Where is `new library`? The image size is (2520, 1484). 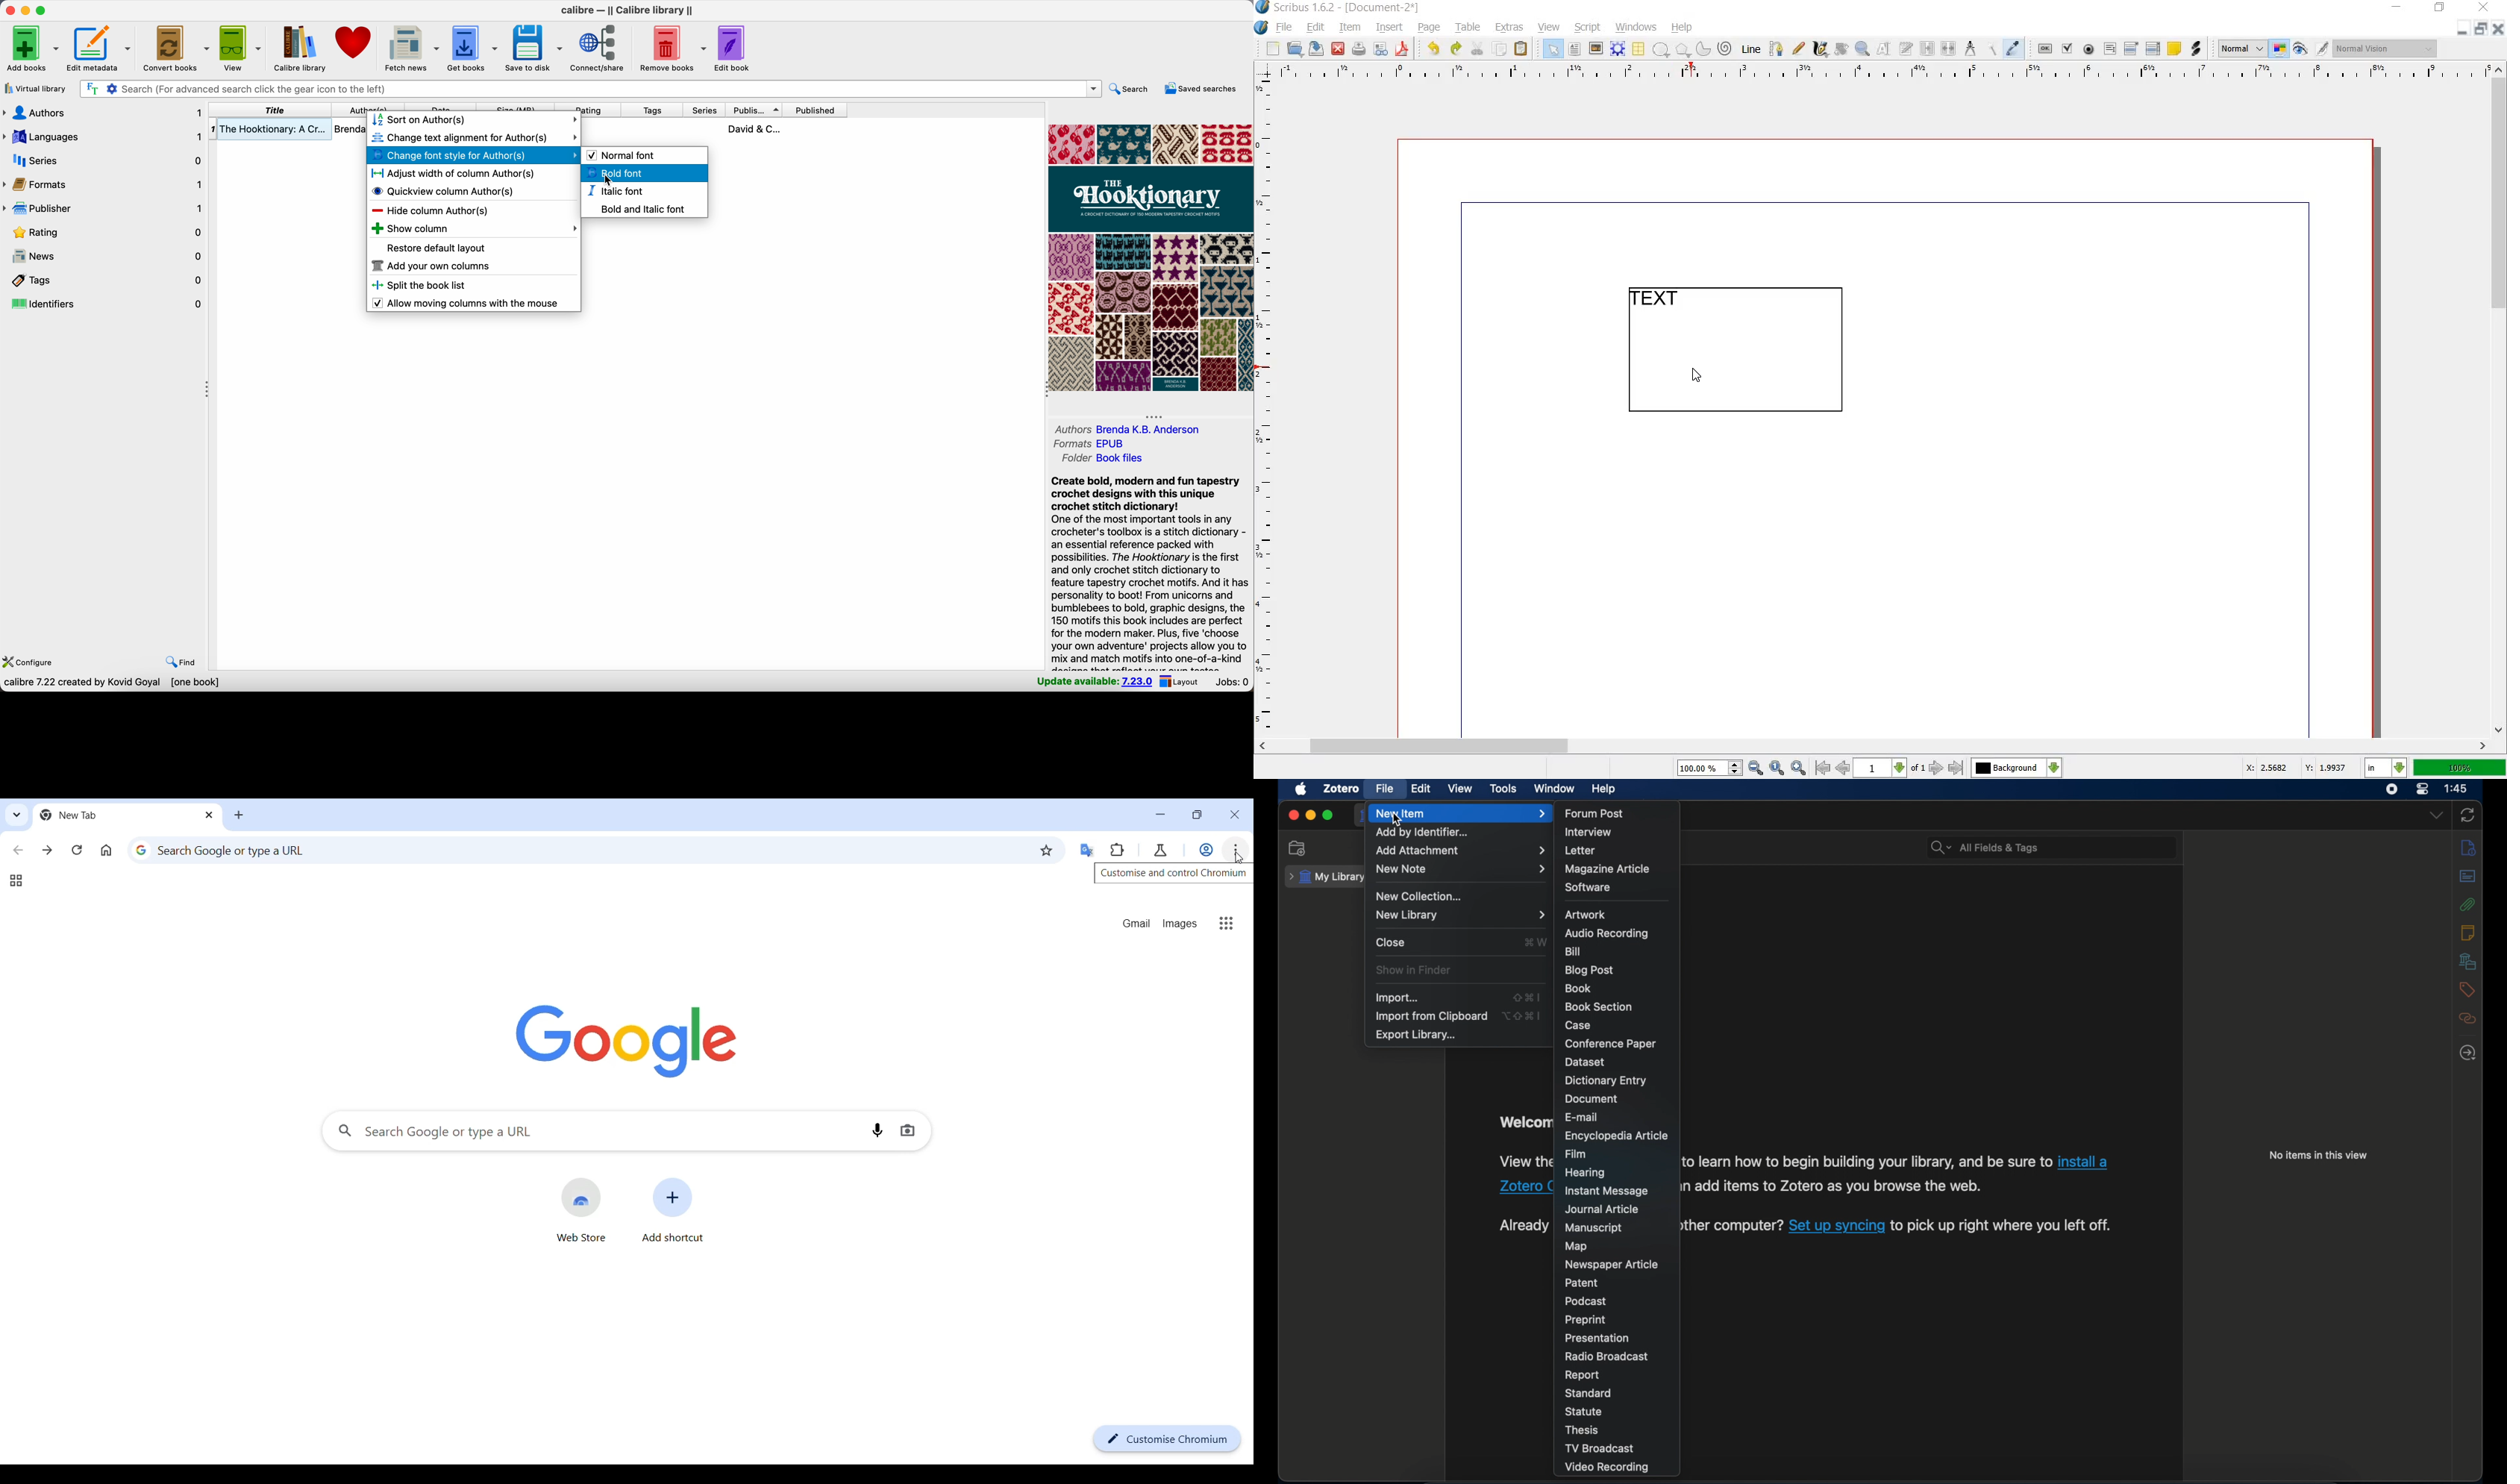
new library is located at coordinates (1458, 915).